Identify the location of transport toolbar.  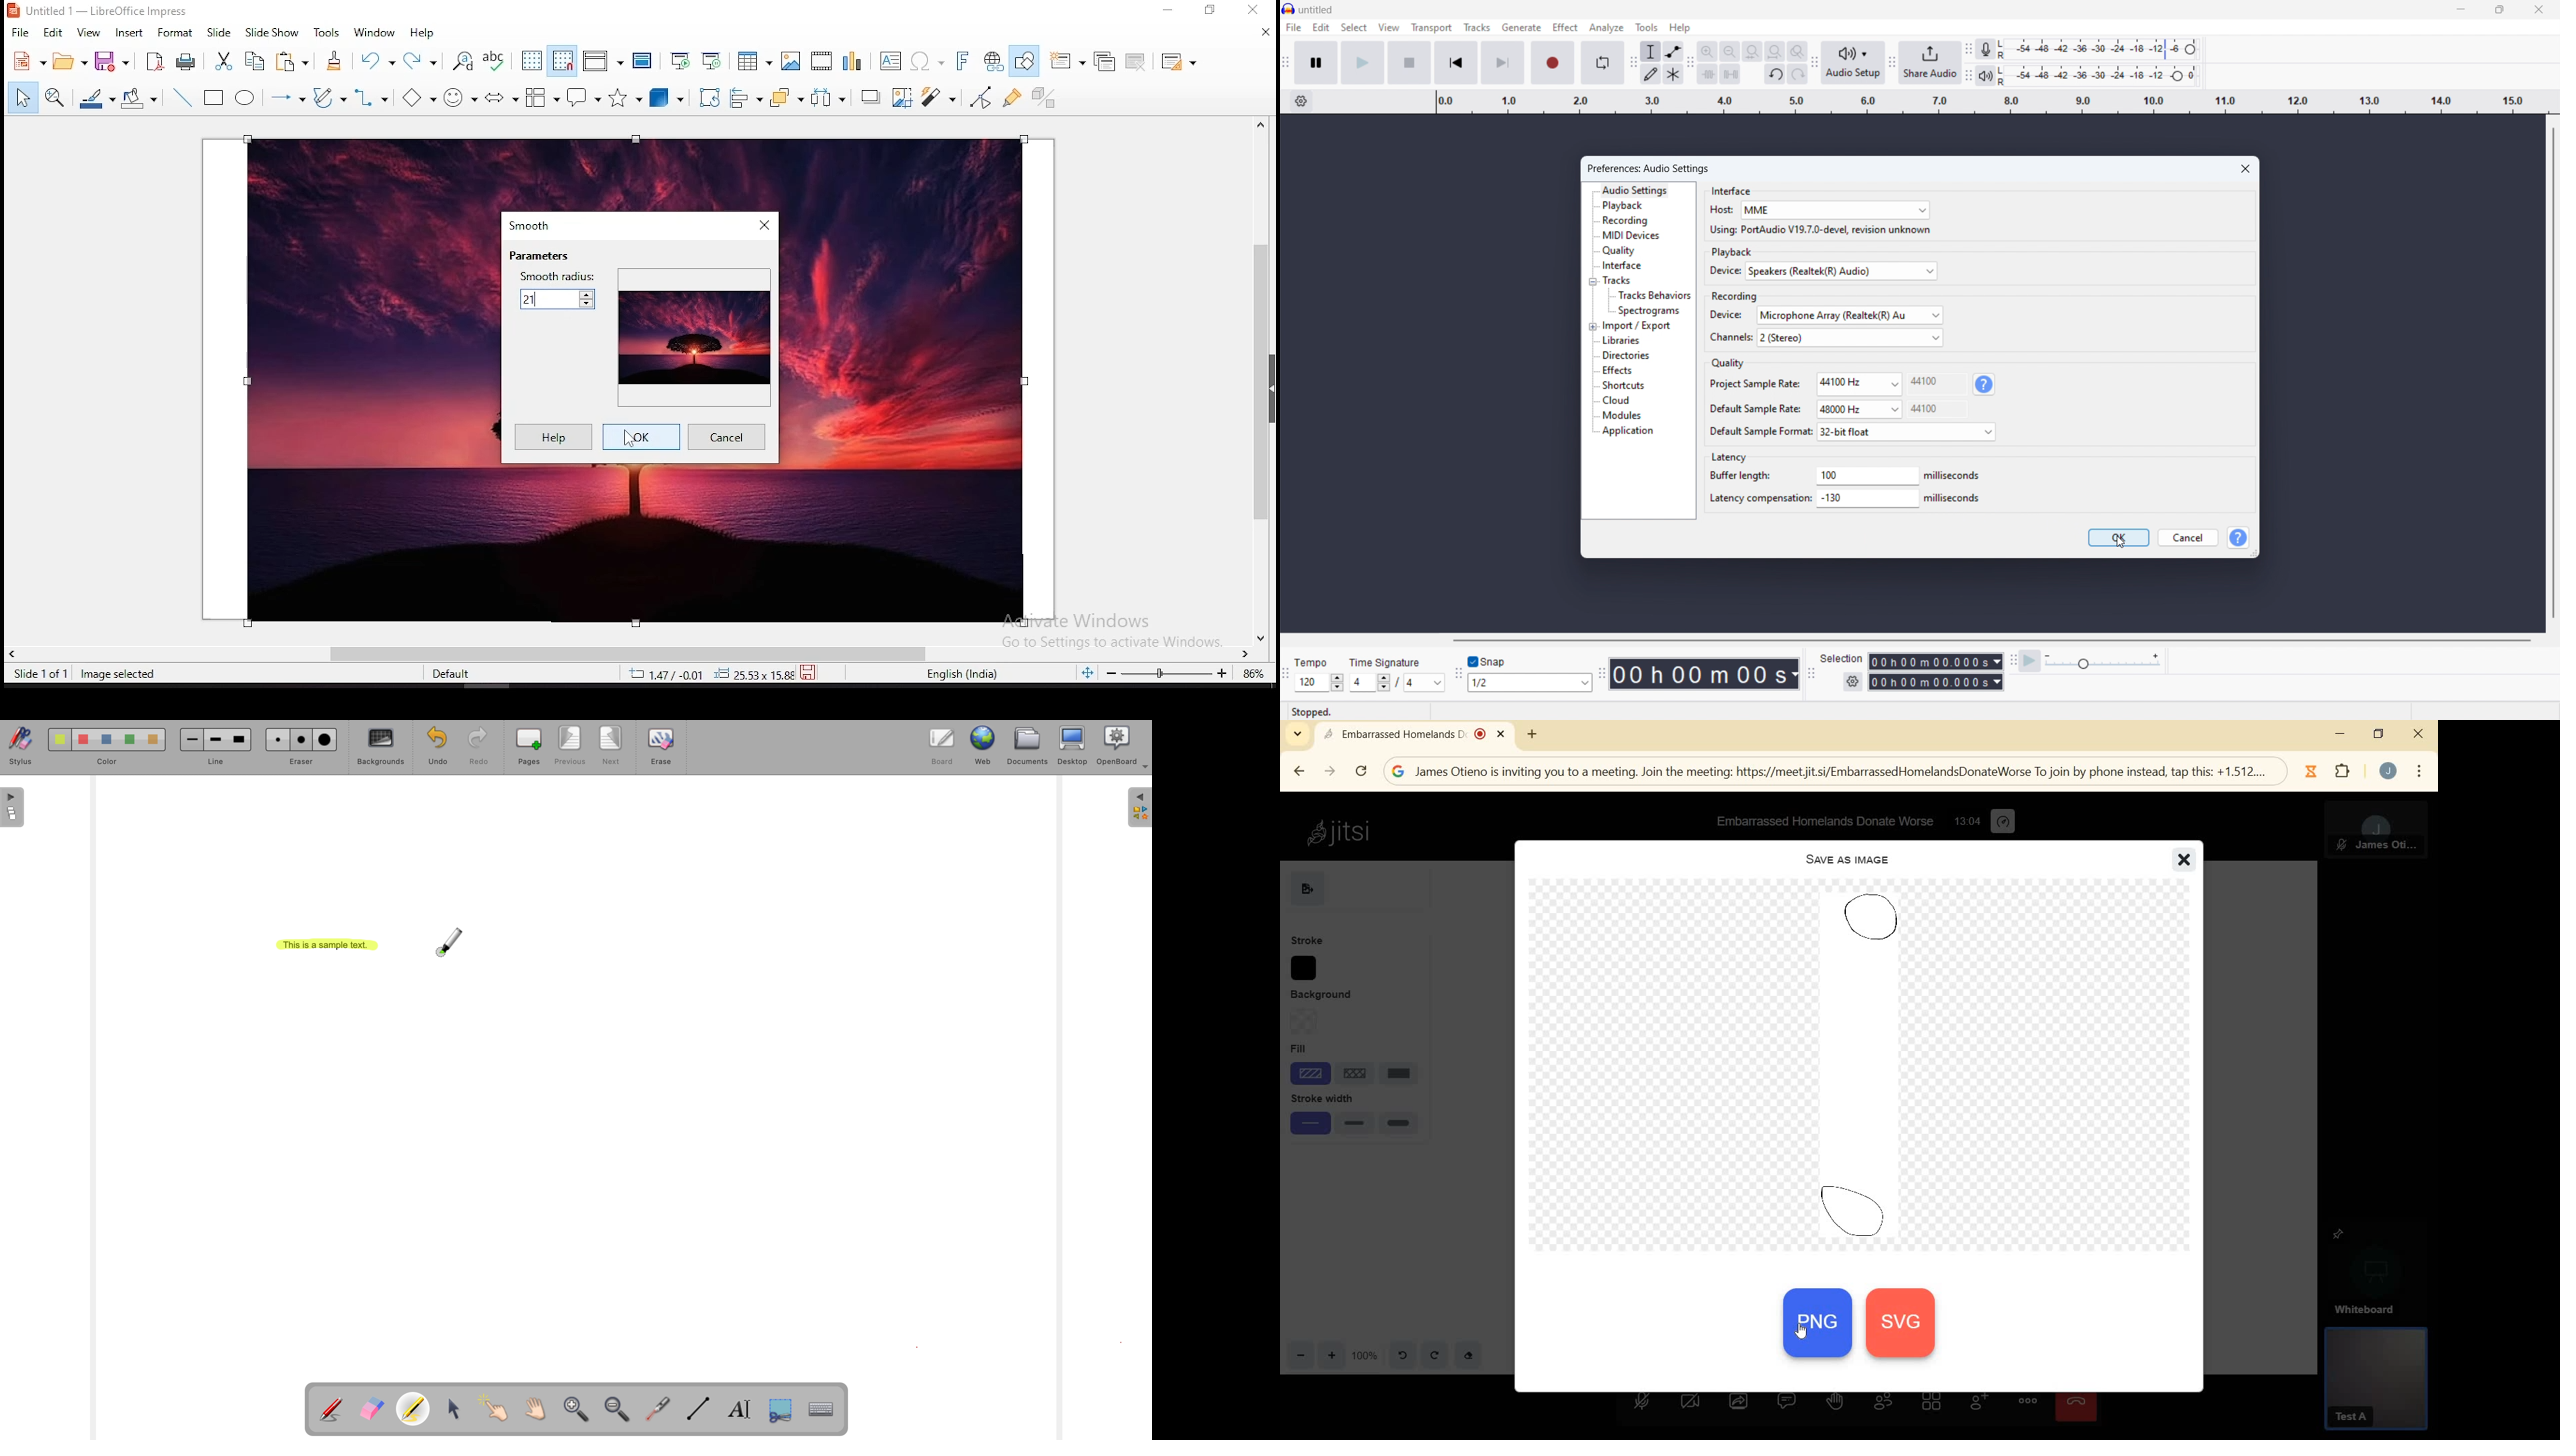
(1285, 66).